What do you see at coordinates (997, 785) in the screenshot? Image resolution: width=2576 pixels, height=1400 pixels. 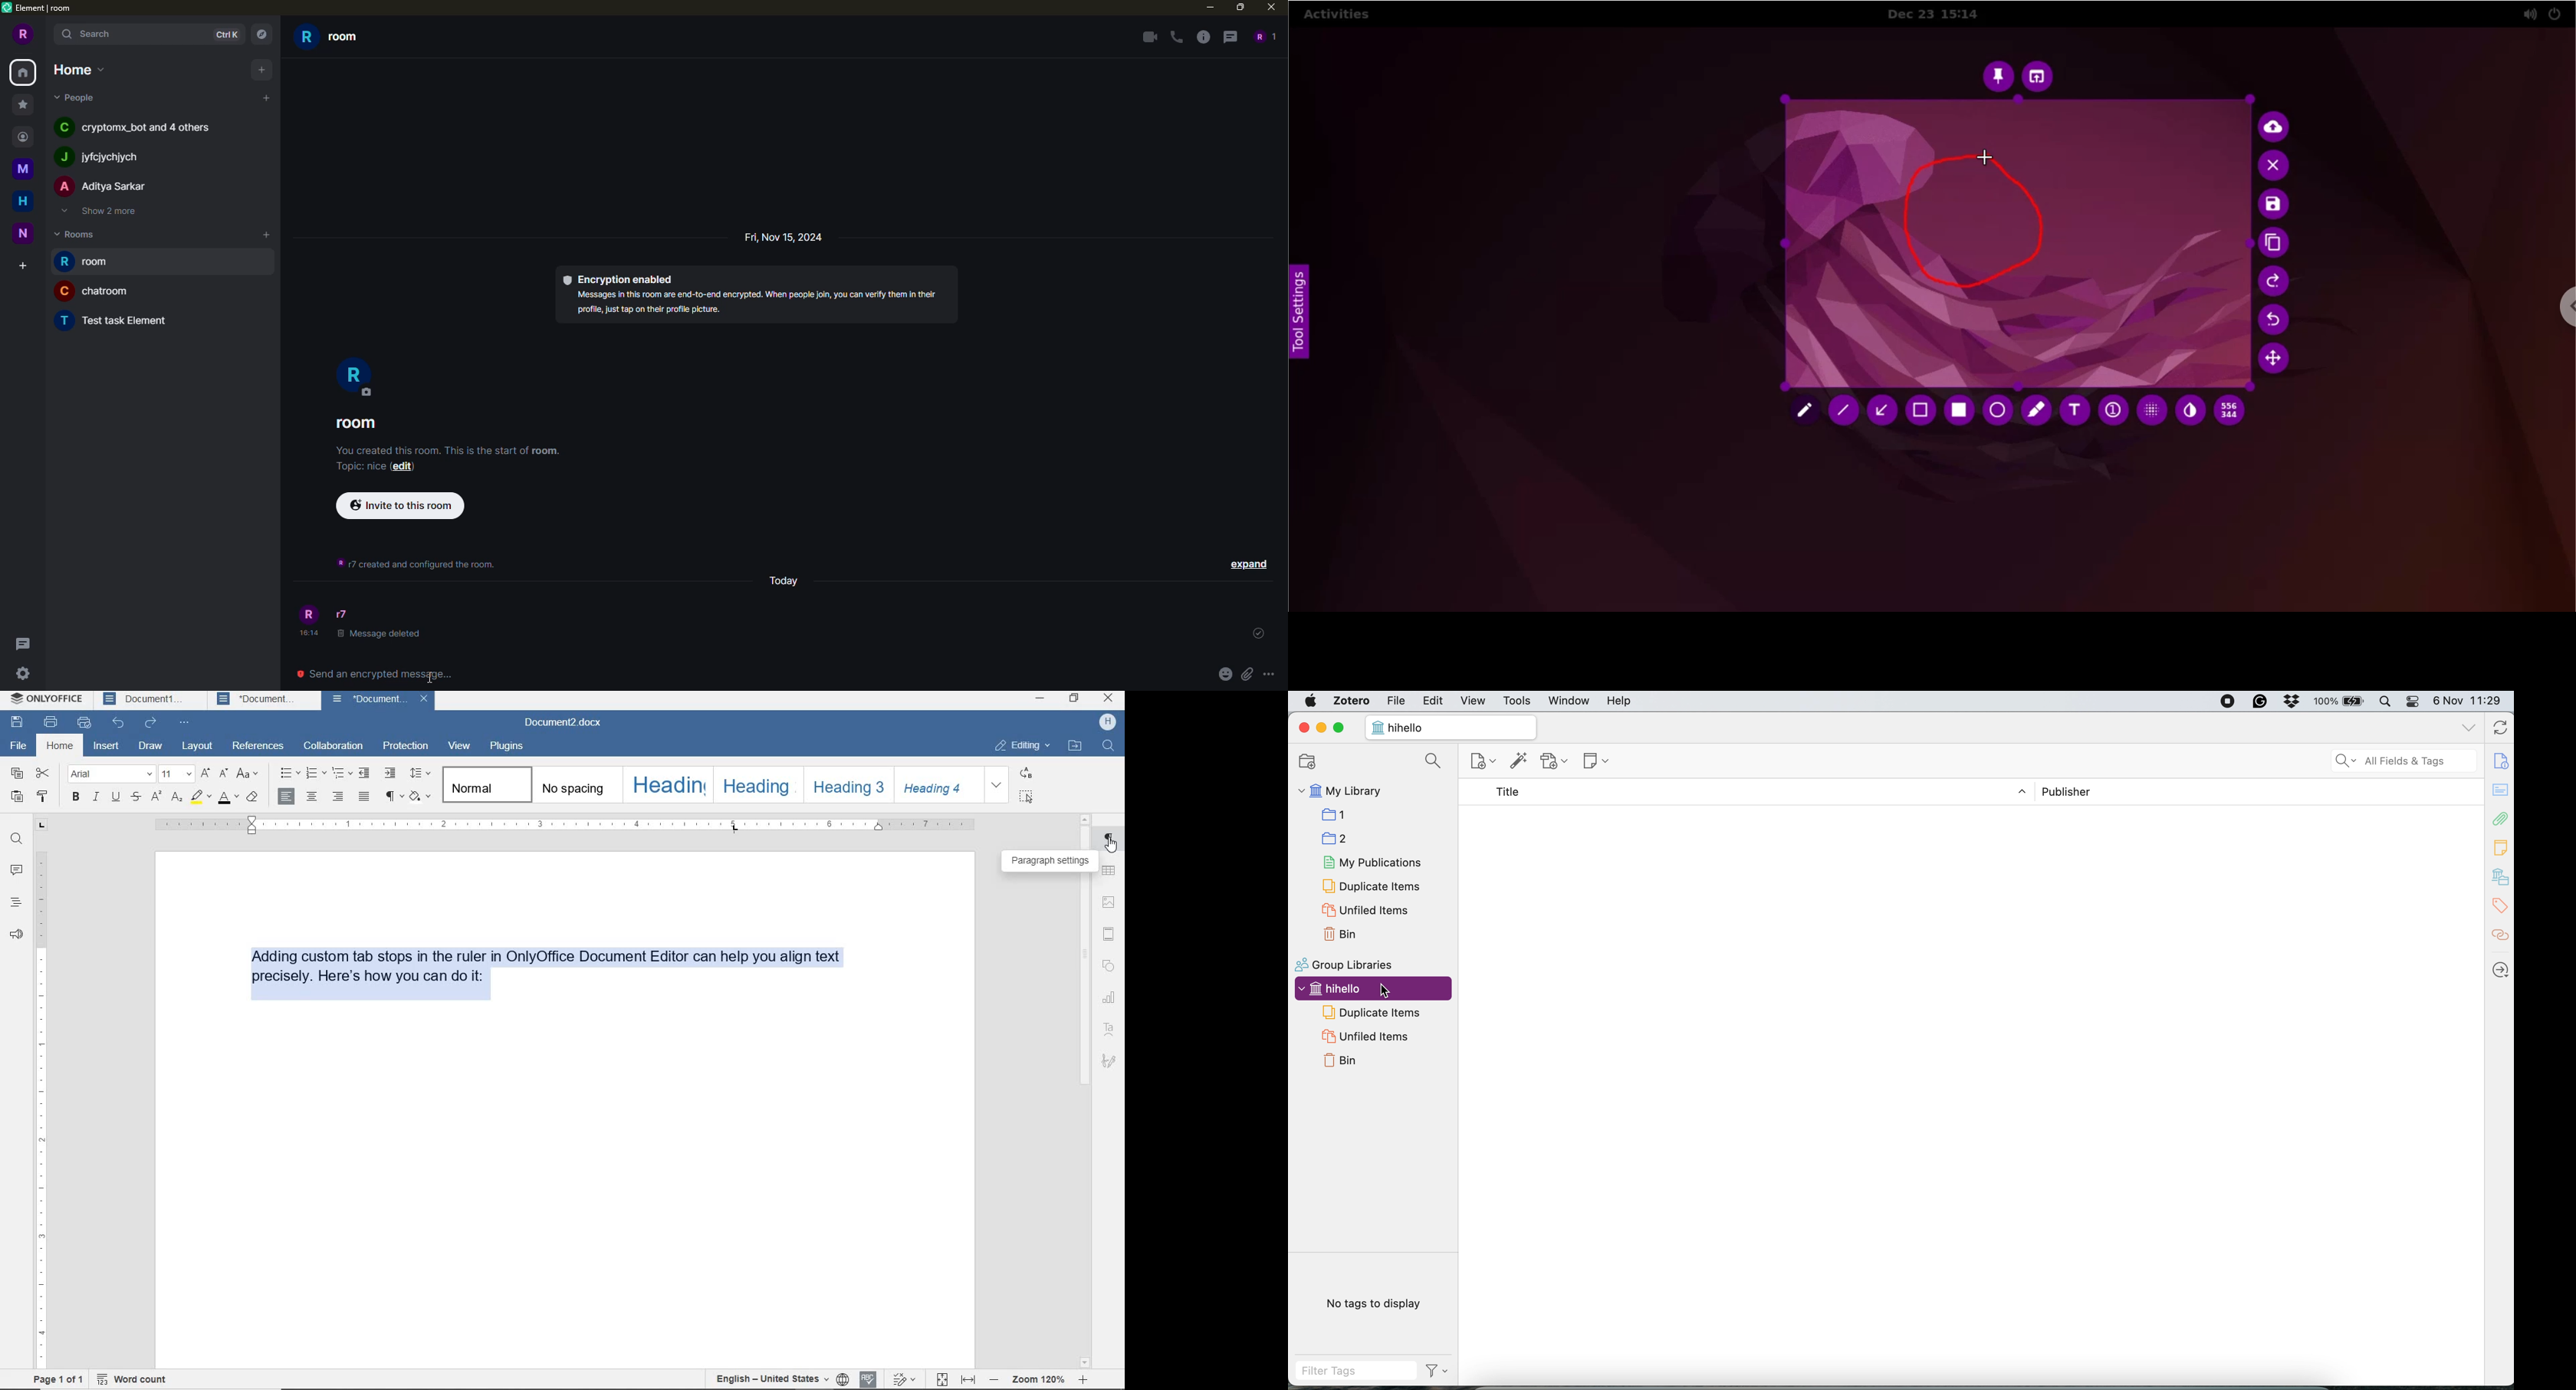 I see `expand` at bounding box center [997, 785].